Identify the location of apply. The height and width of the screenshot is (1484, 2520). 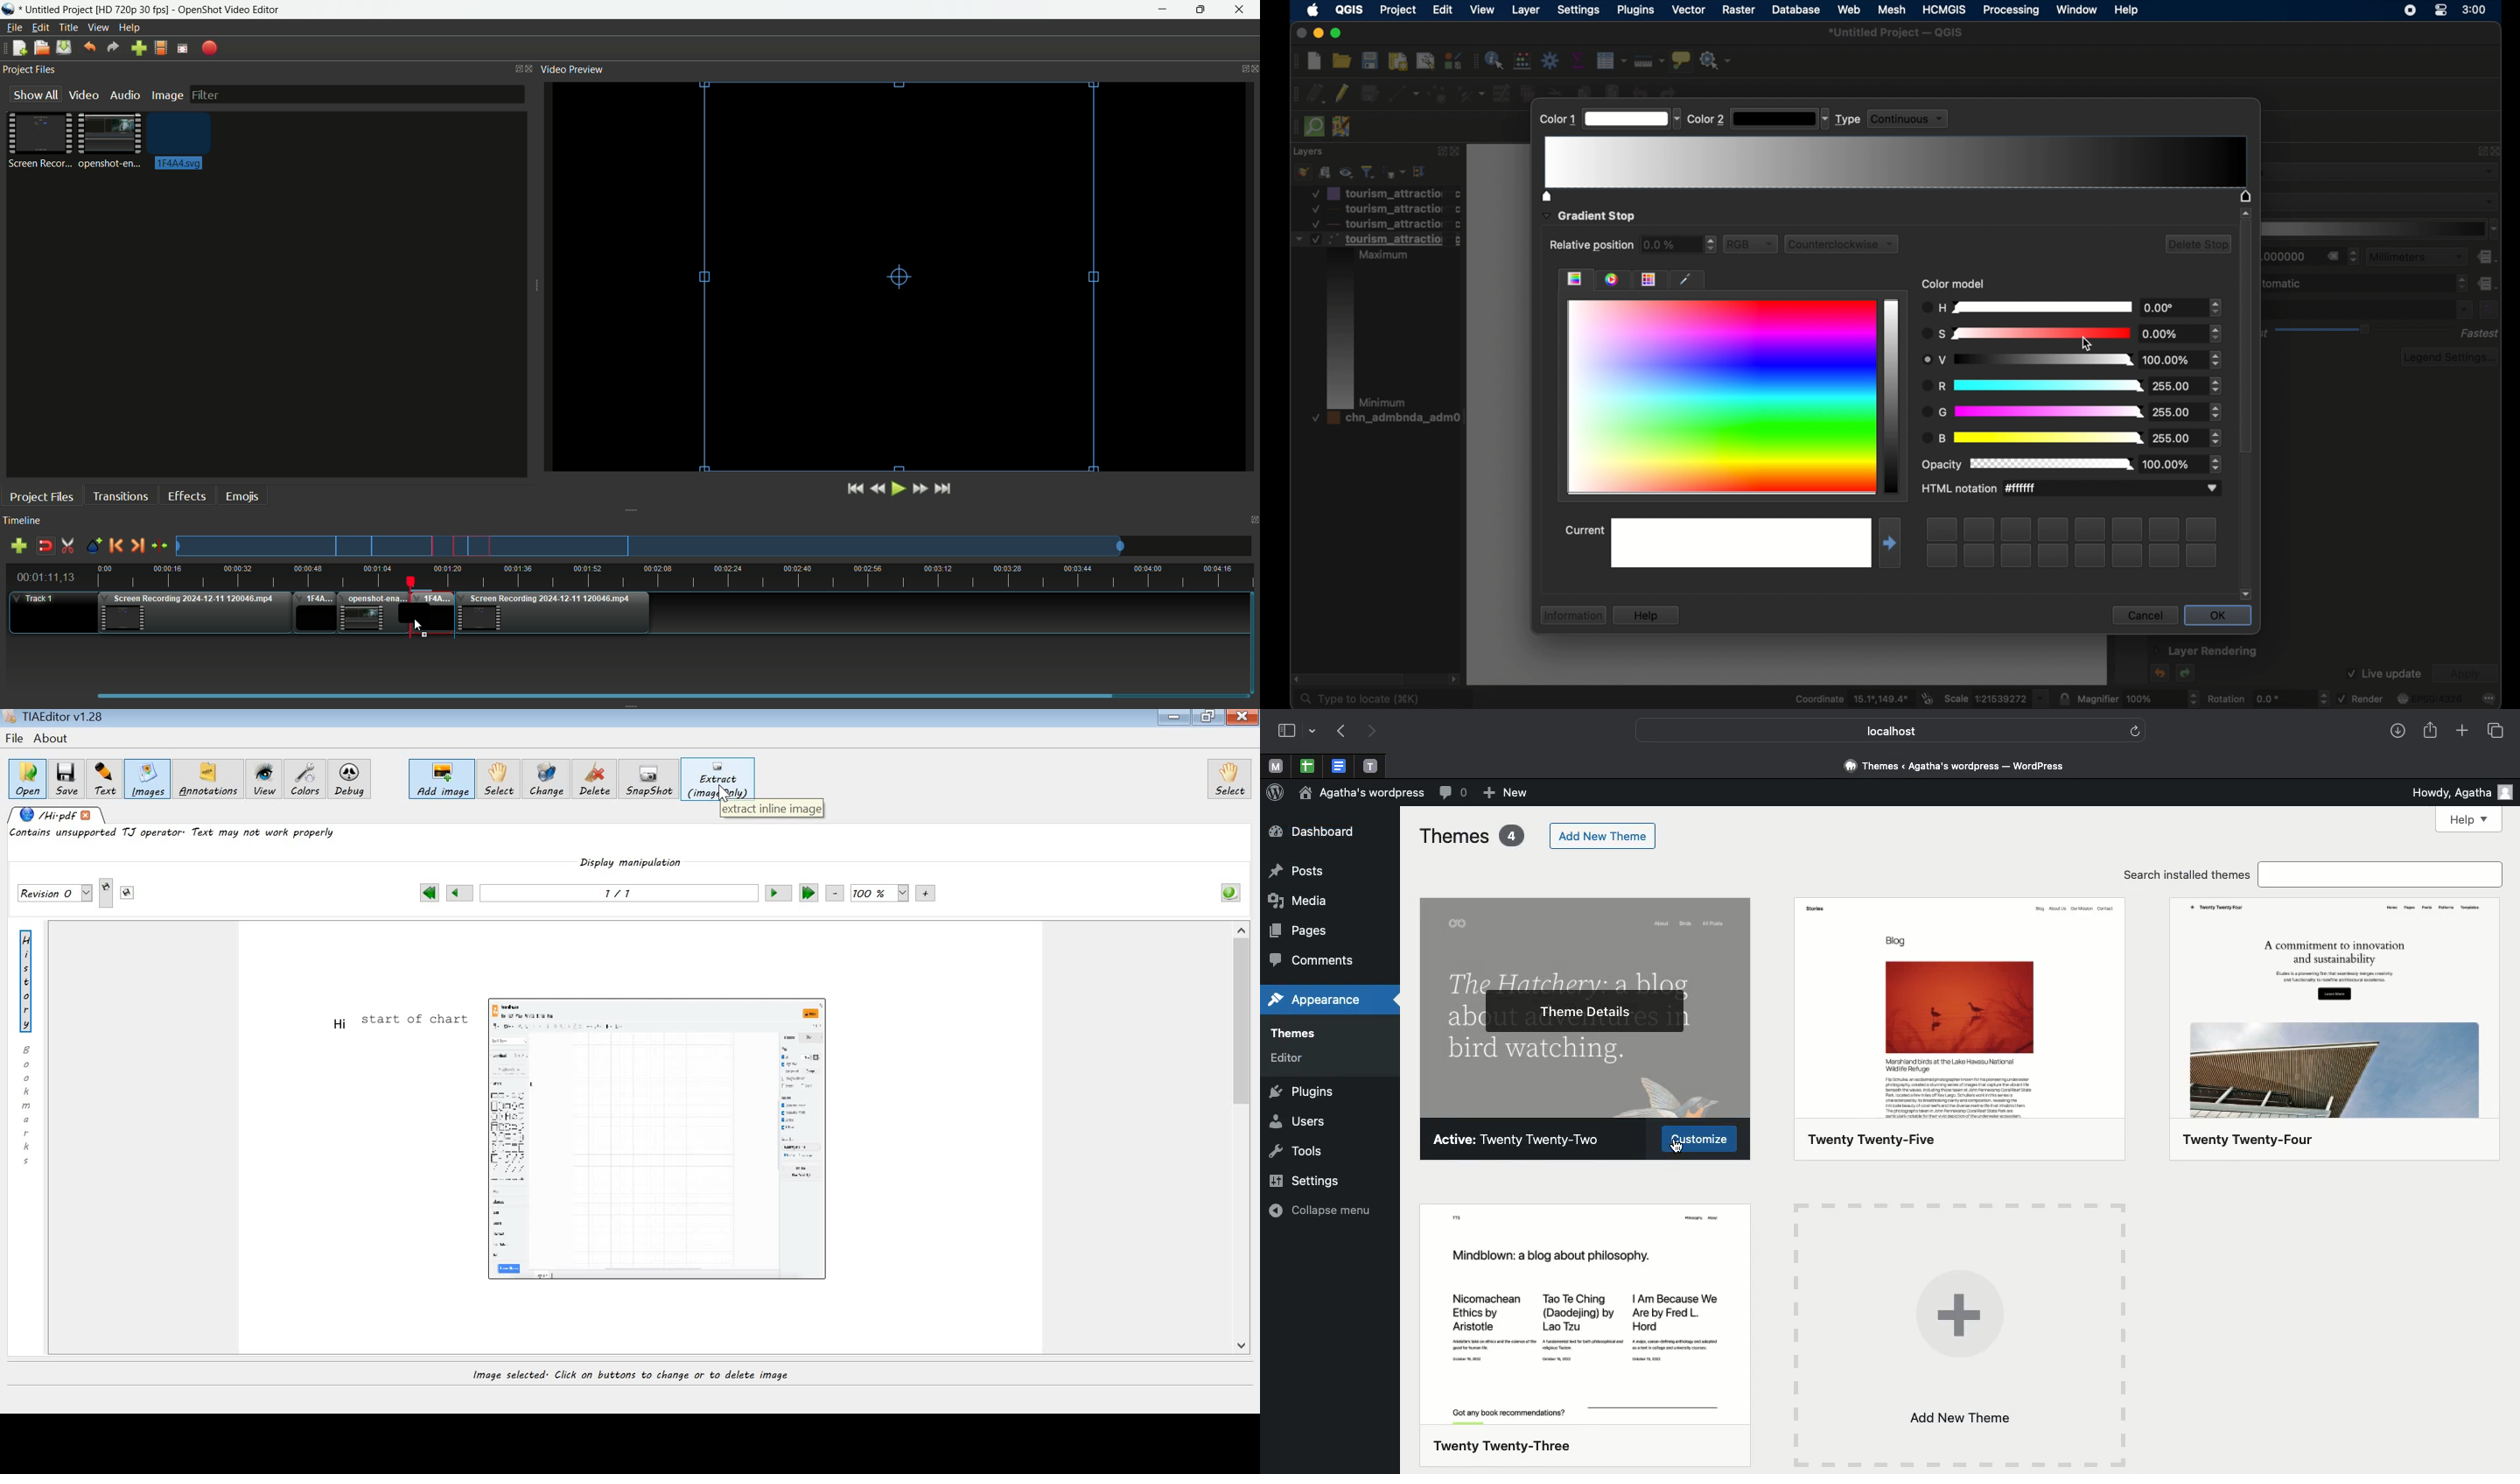
(2469, 674).